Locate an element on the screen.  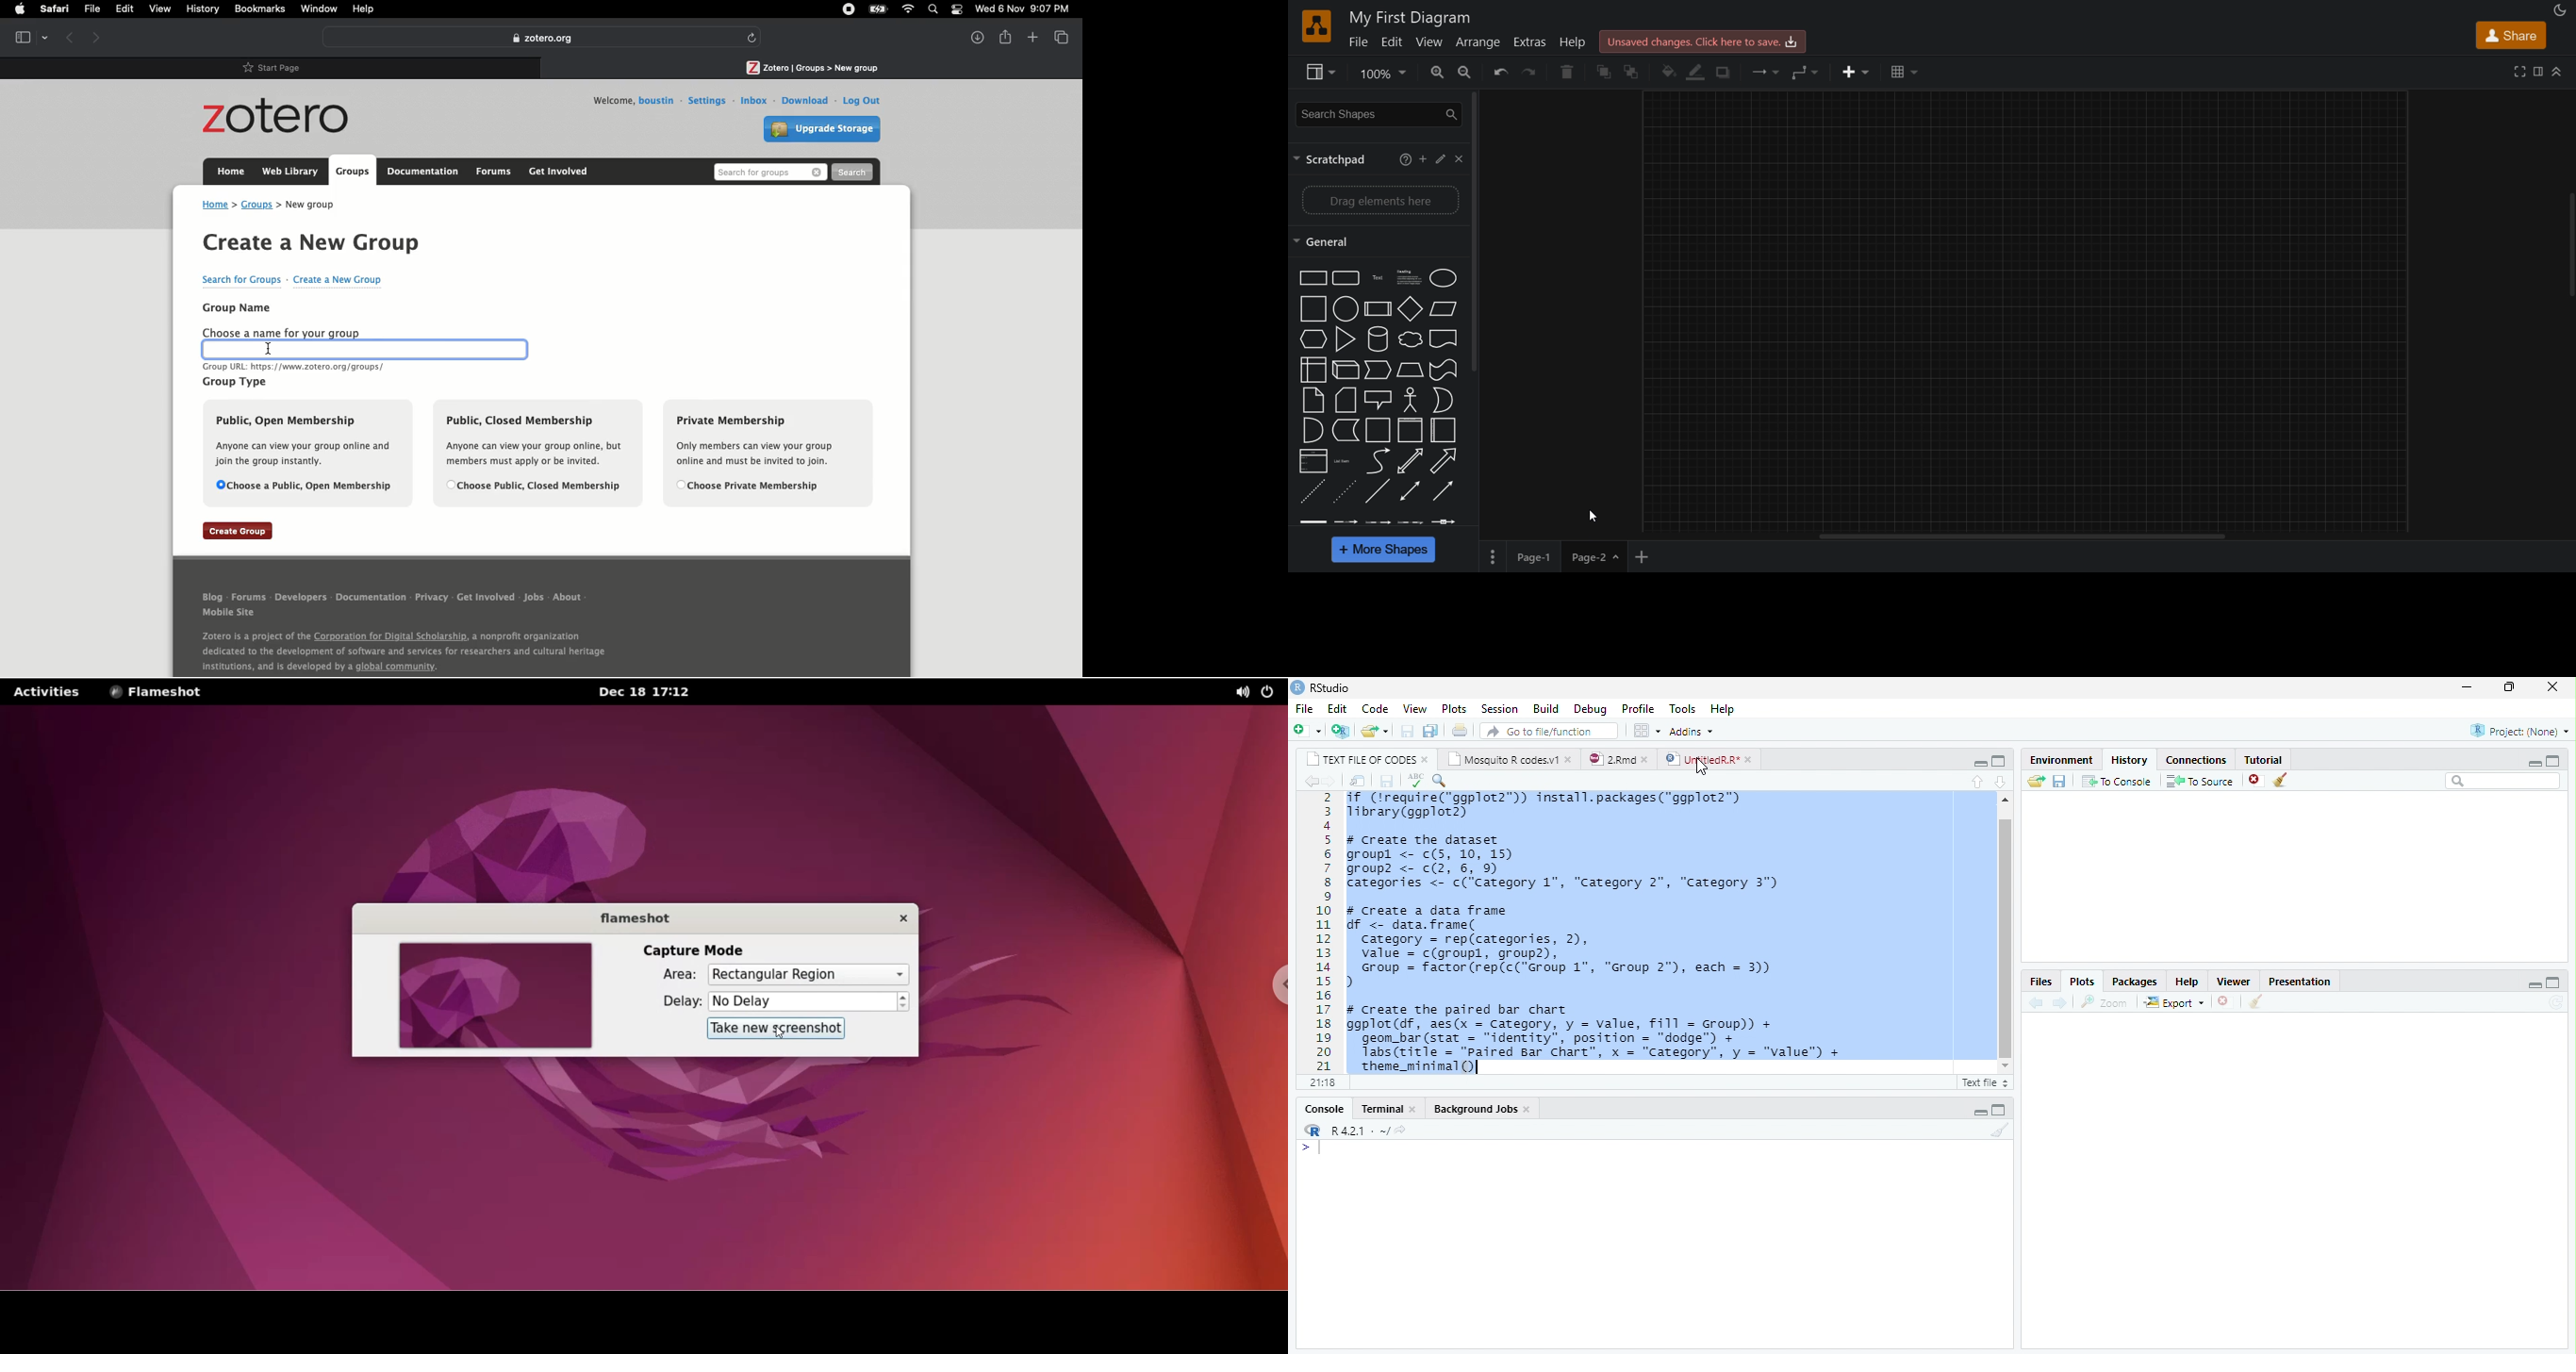
Share is located at coordinates (1006, 36).